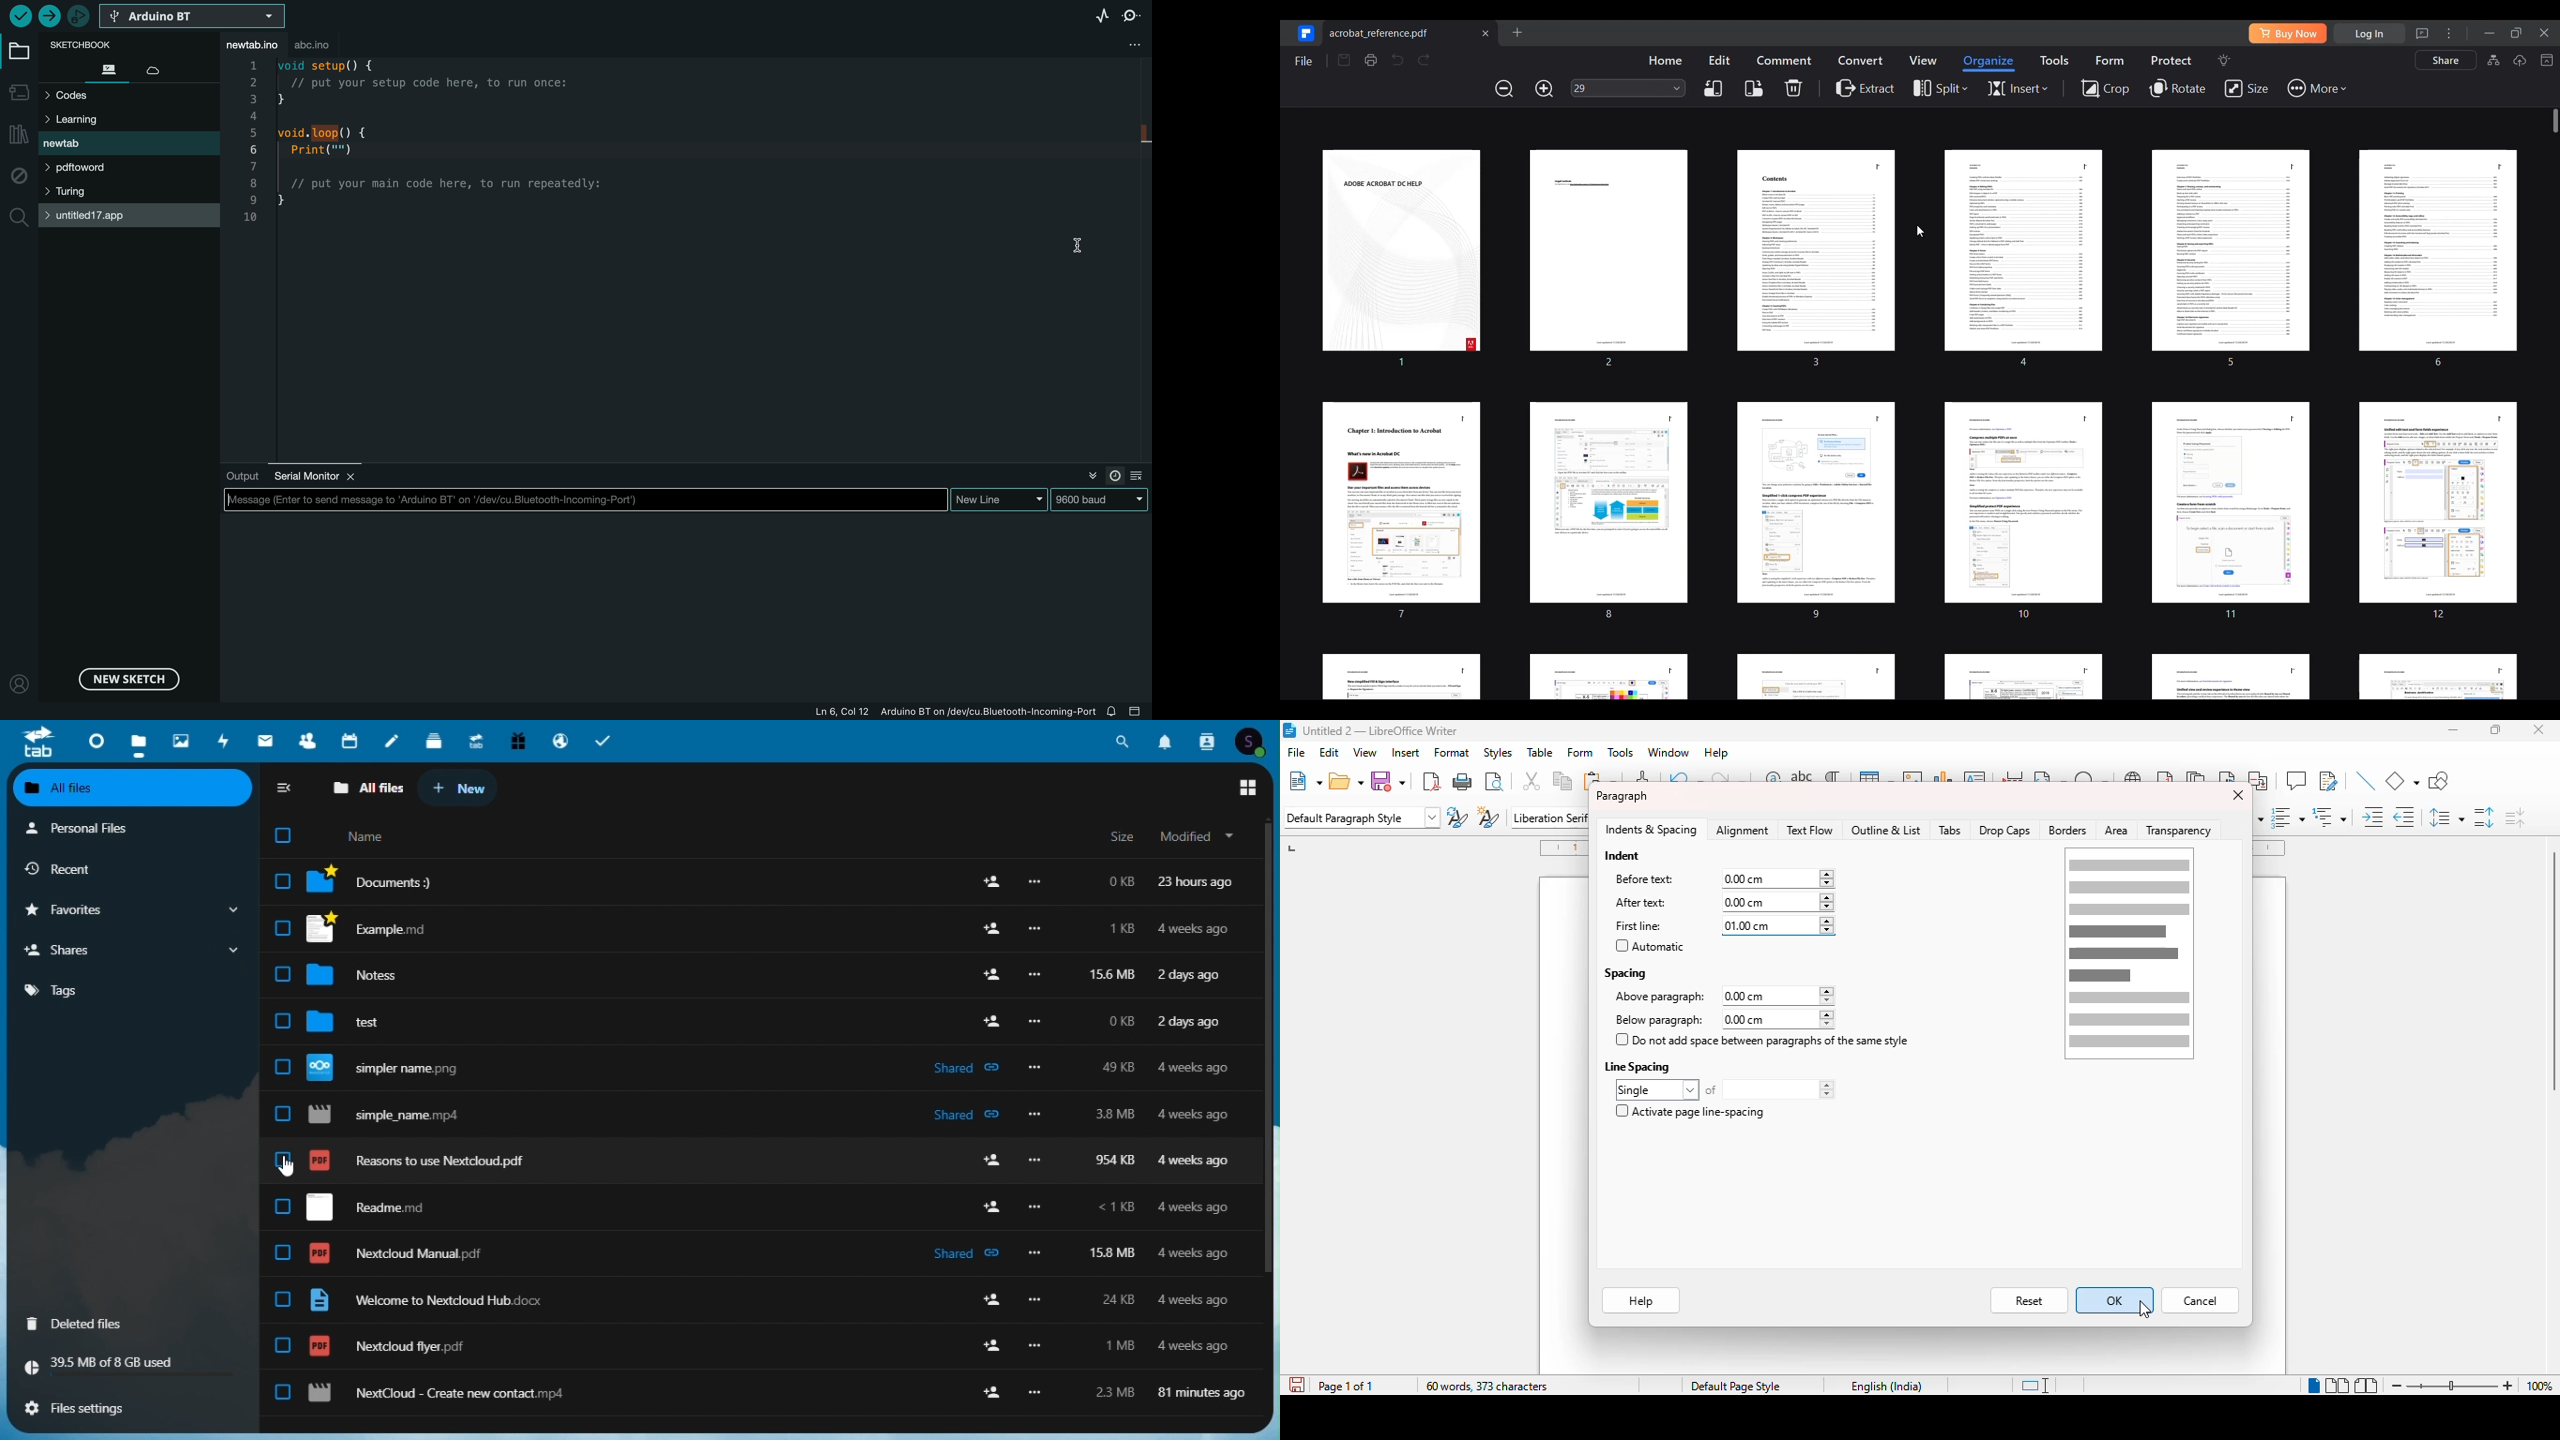 The image size is (2576, 1456). I want to click on , so click(1034, 975).